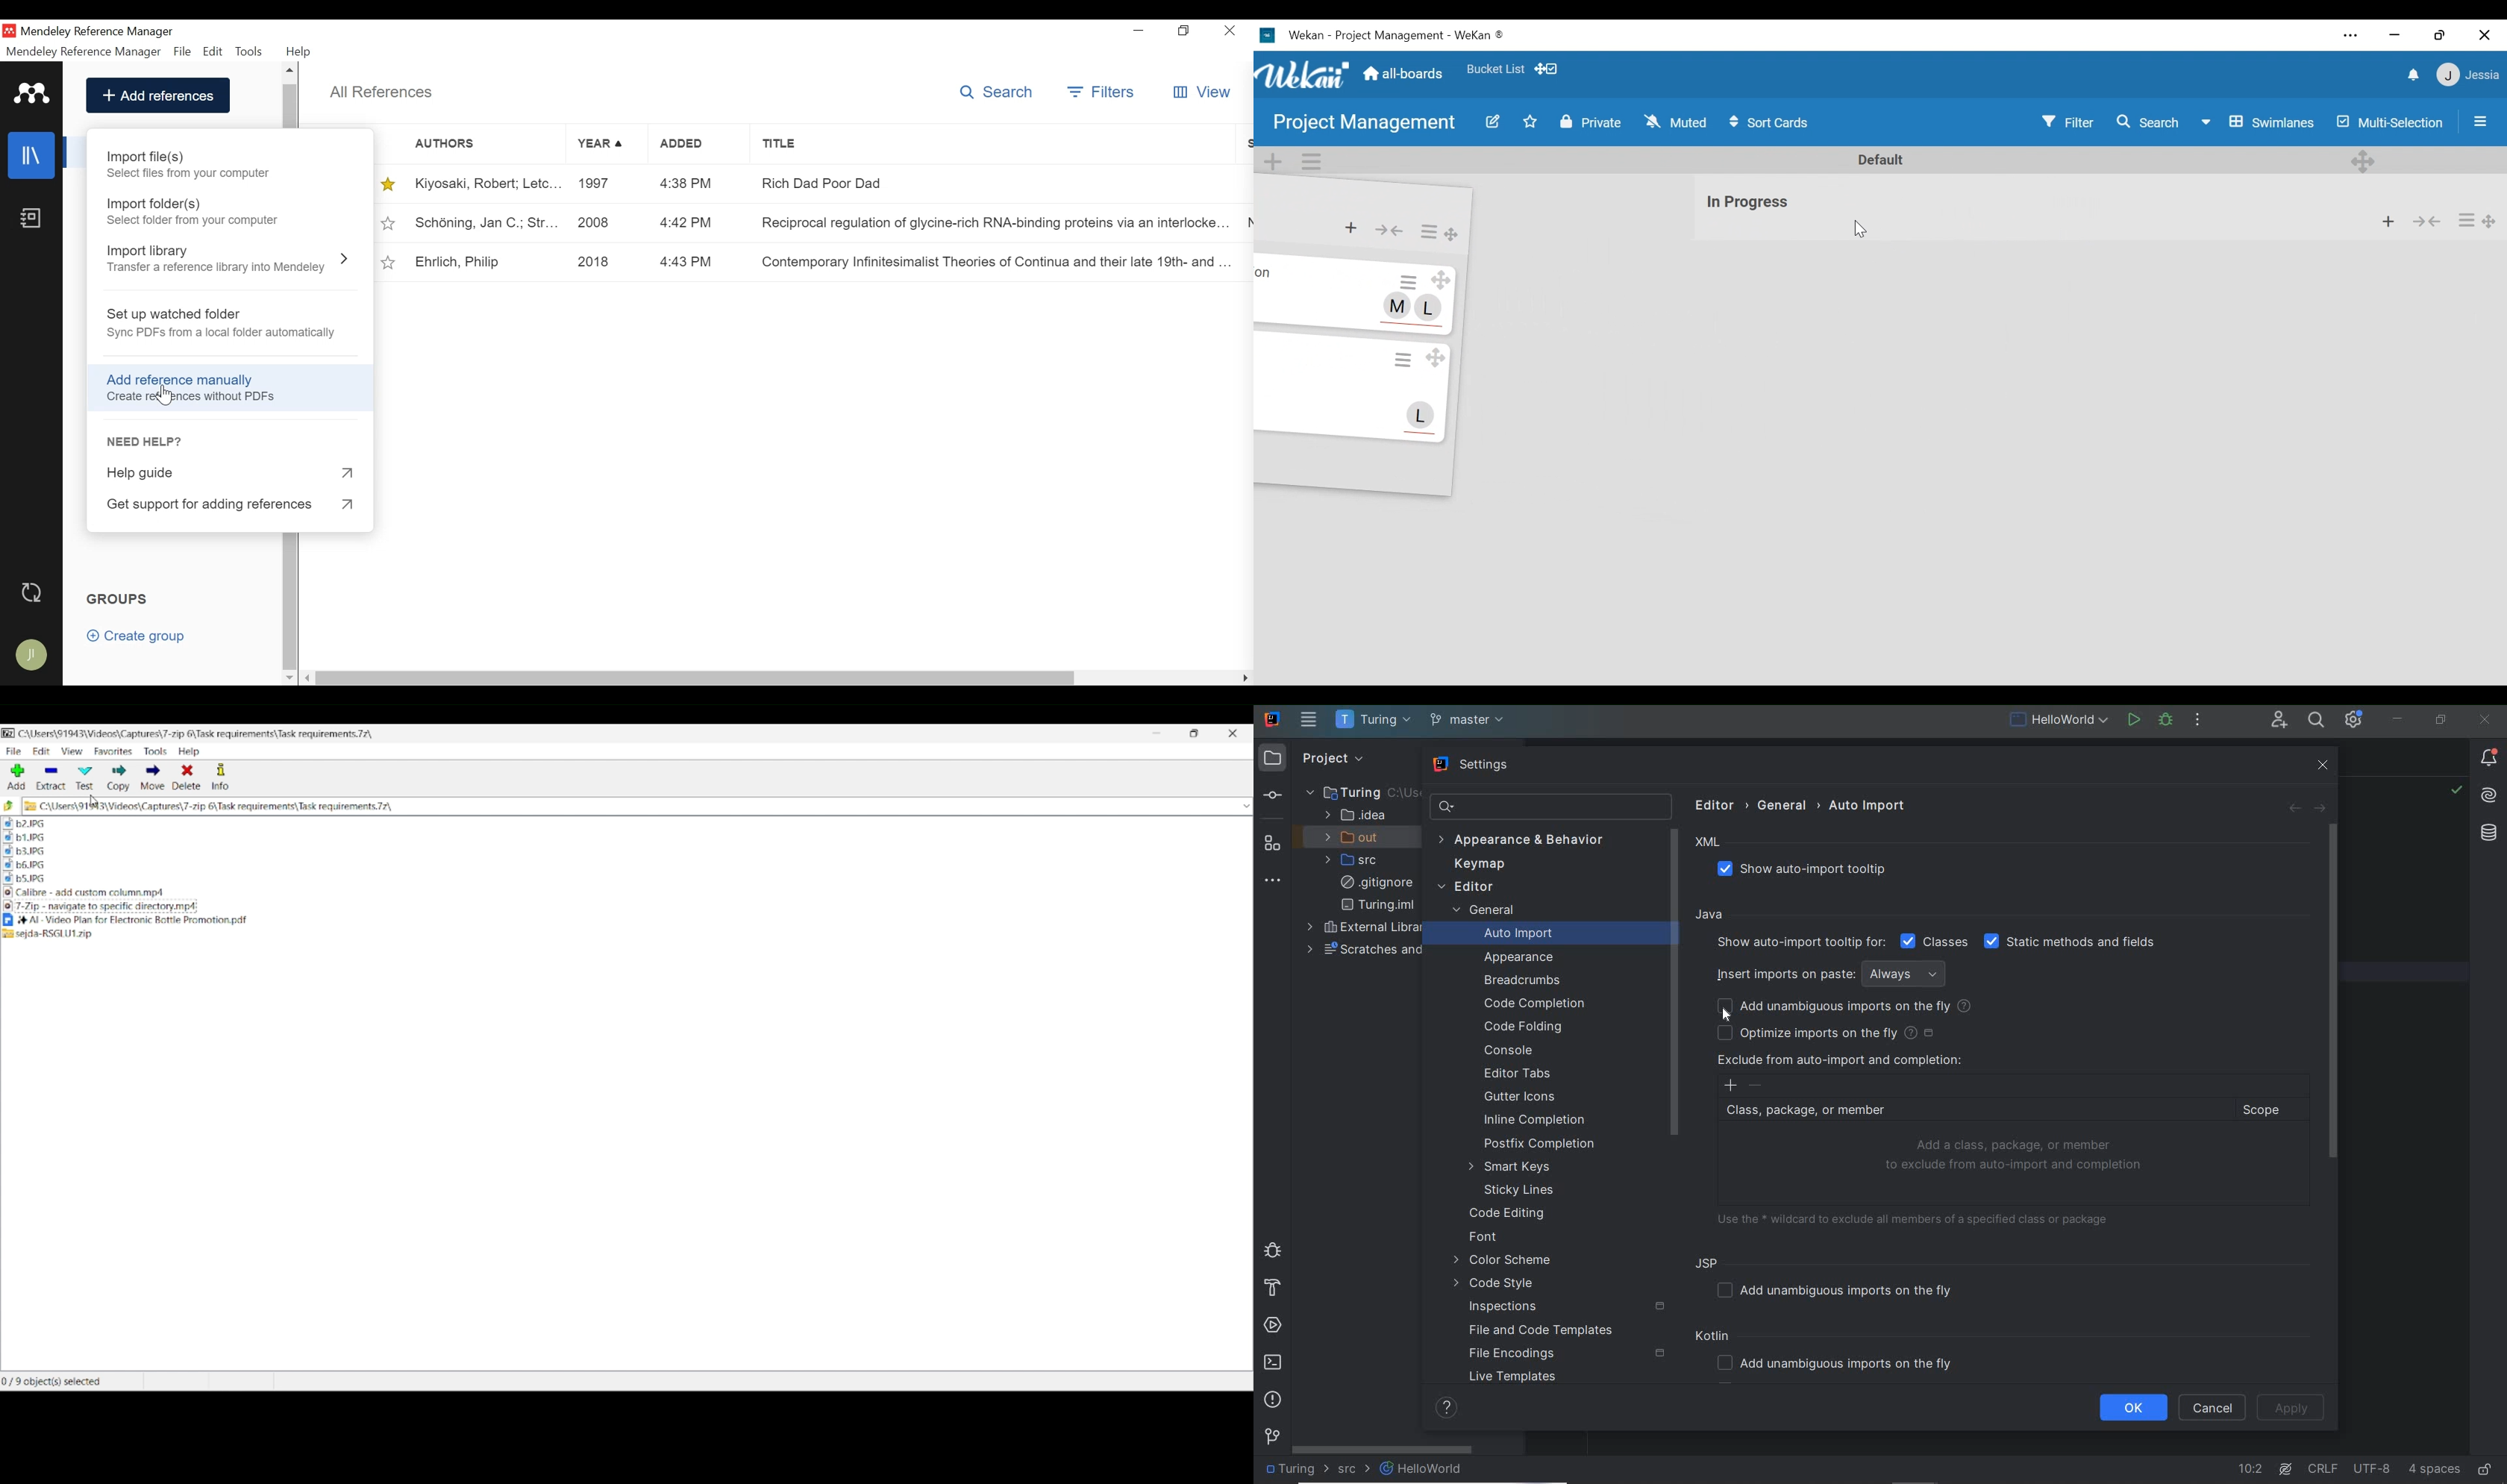 This screenshot has height=1484, width=2520. What do you see at coordinates (302, 52) in the screenshot?
I see `Help` at bounding box center [302, 52].